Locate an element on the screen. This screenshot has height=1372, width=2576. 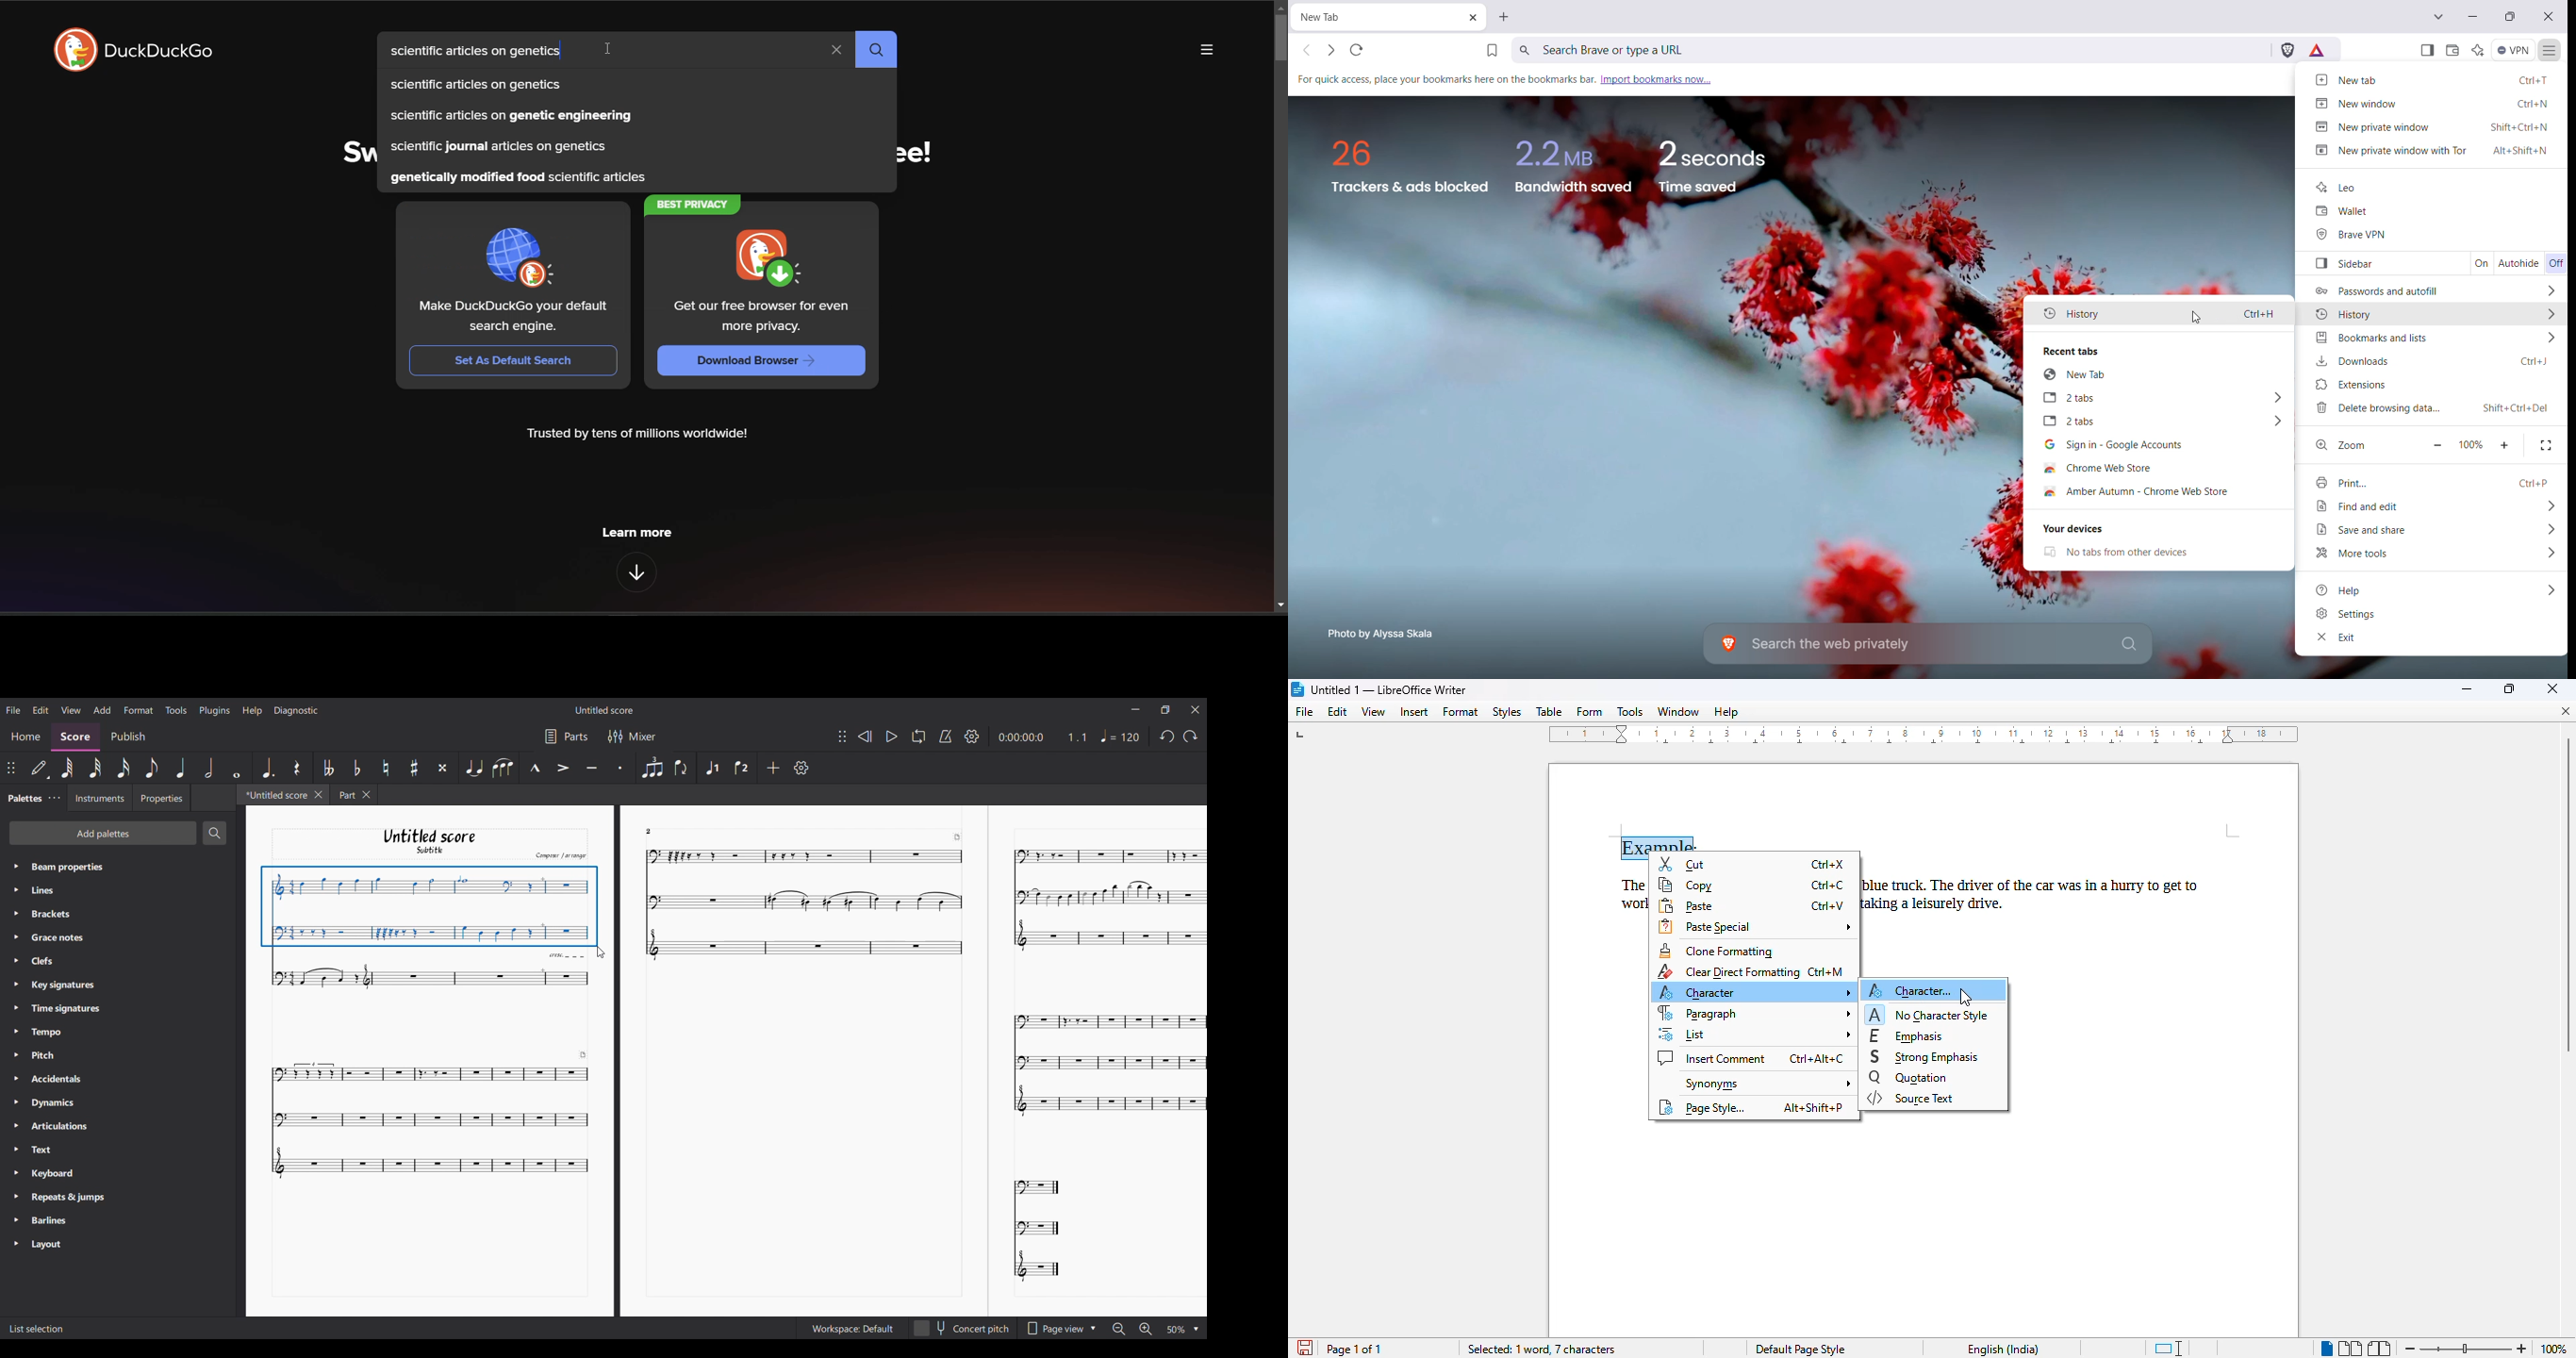
List Selection is located at coordinates (40, 1328).